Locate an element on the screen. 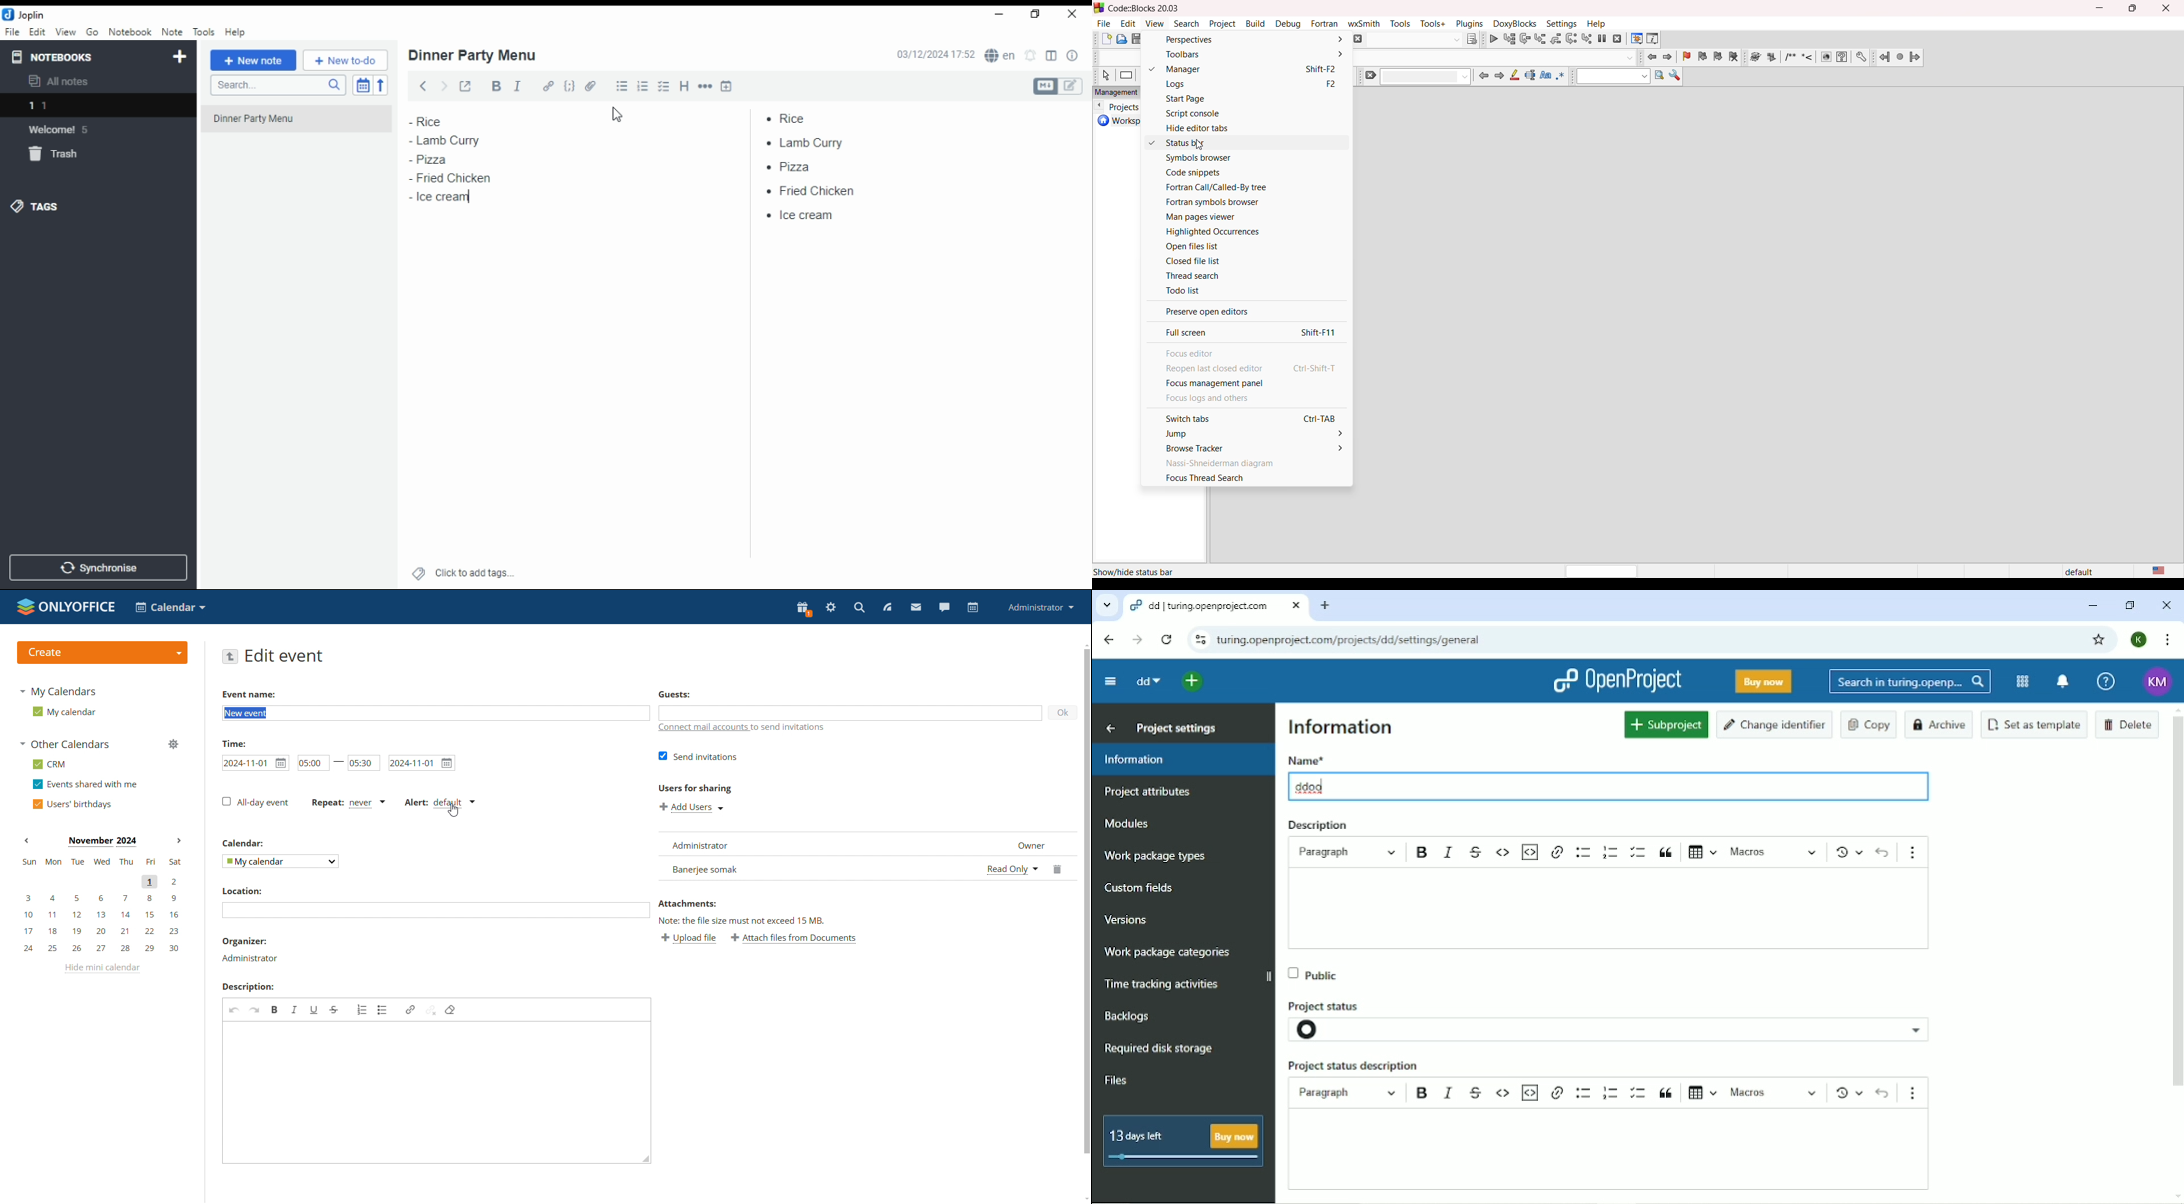 The height and width of the screenshot is (1204, 2184). click to add tags is located at coordinates (473, 572).